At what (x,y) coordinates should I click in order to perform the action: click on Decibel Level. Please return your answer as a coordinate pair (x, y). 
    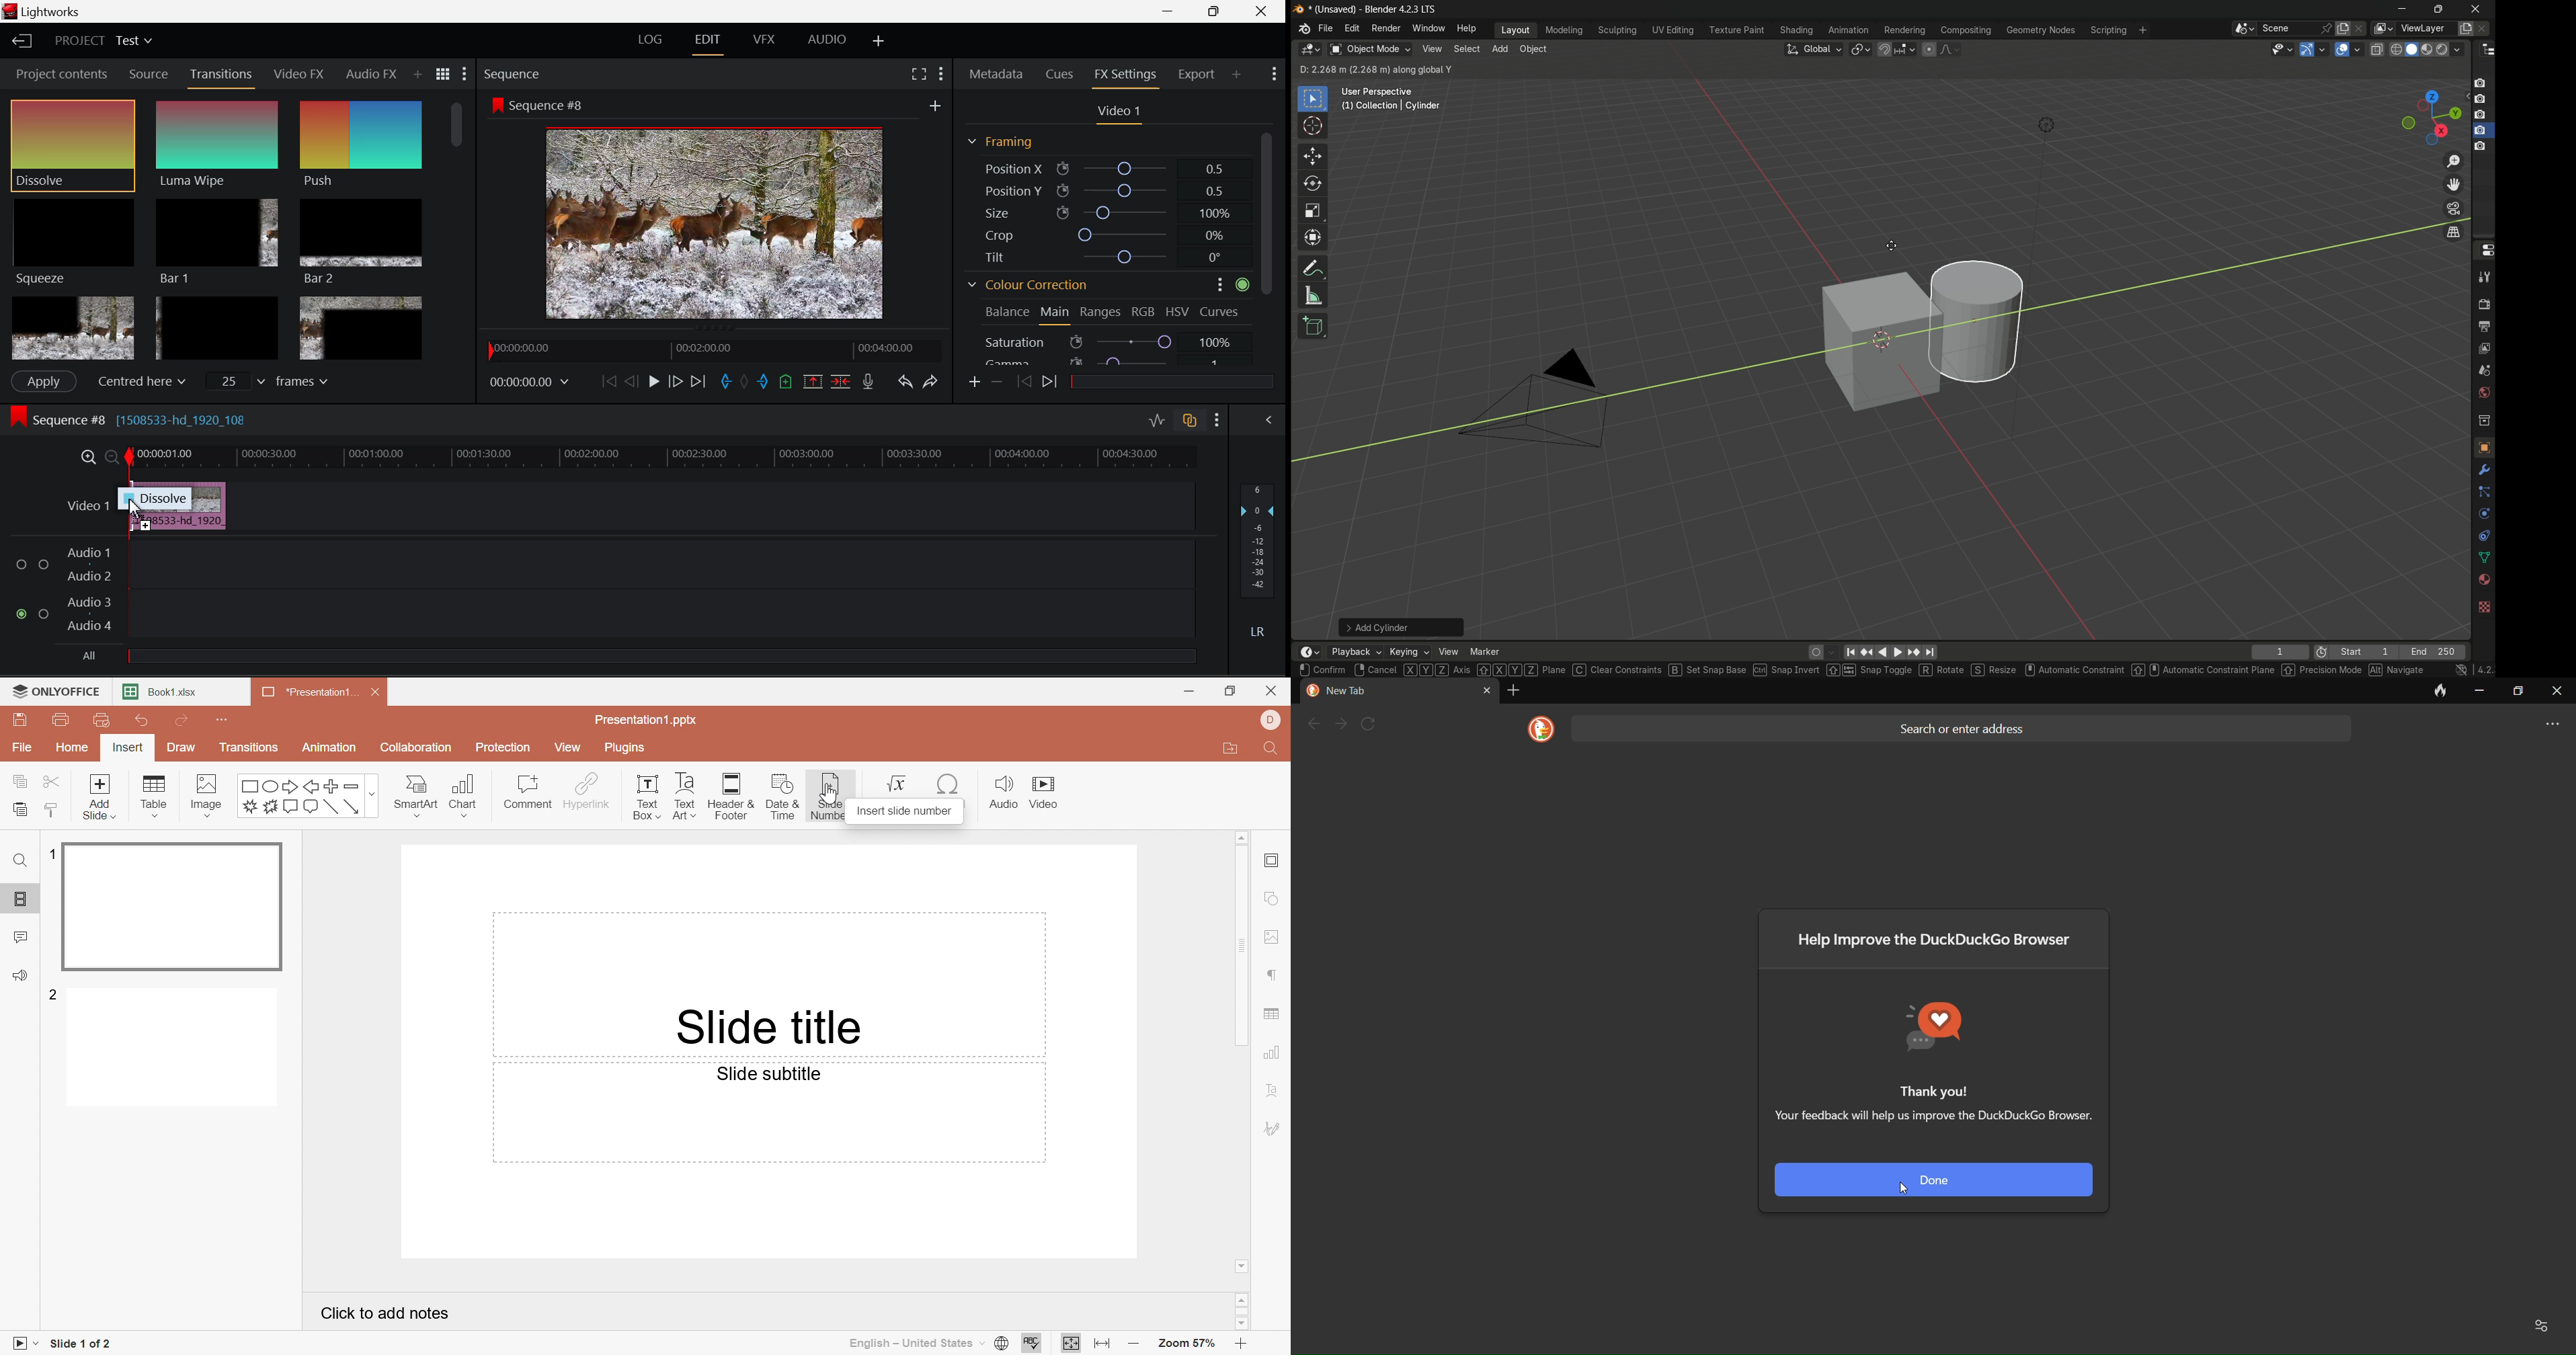
    Looking at the image, I should click on (1261, 563).